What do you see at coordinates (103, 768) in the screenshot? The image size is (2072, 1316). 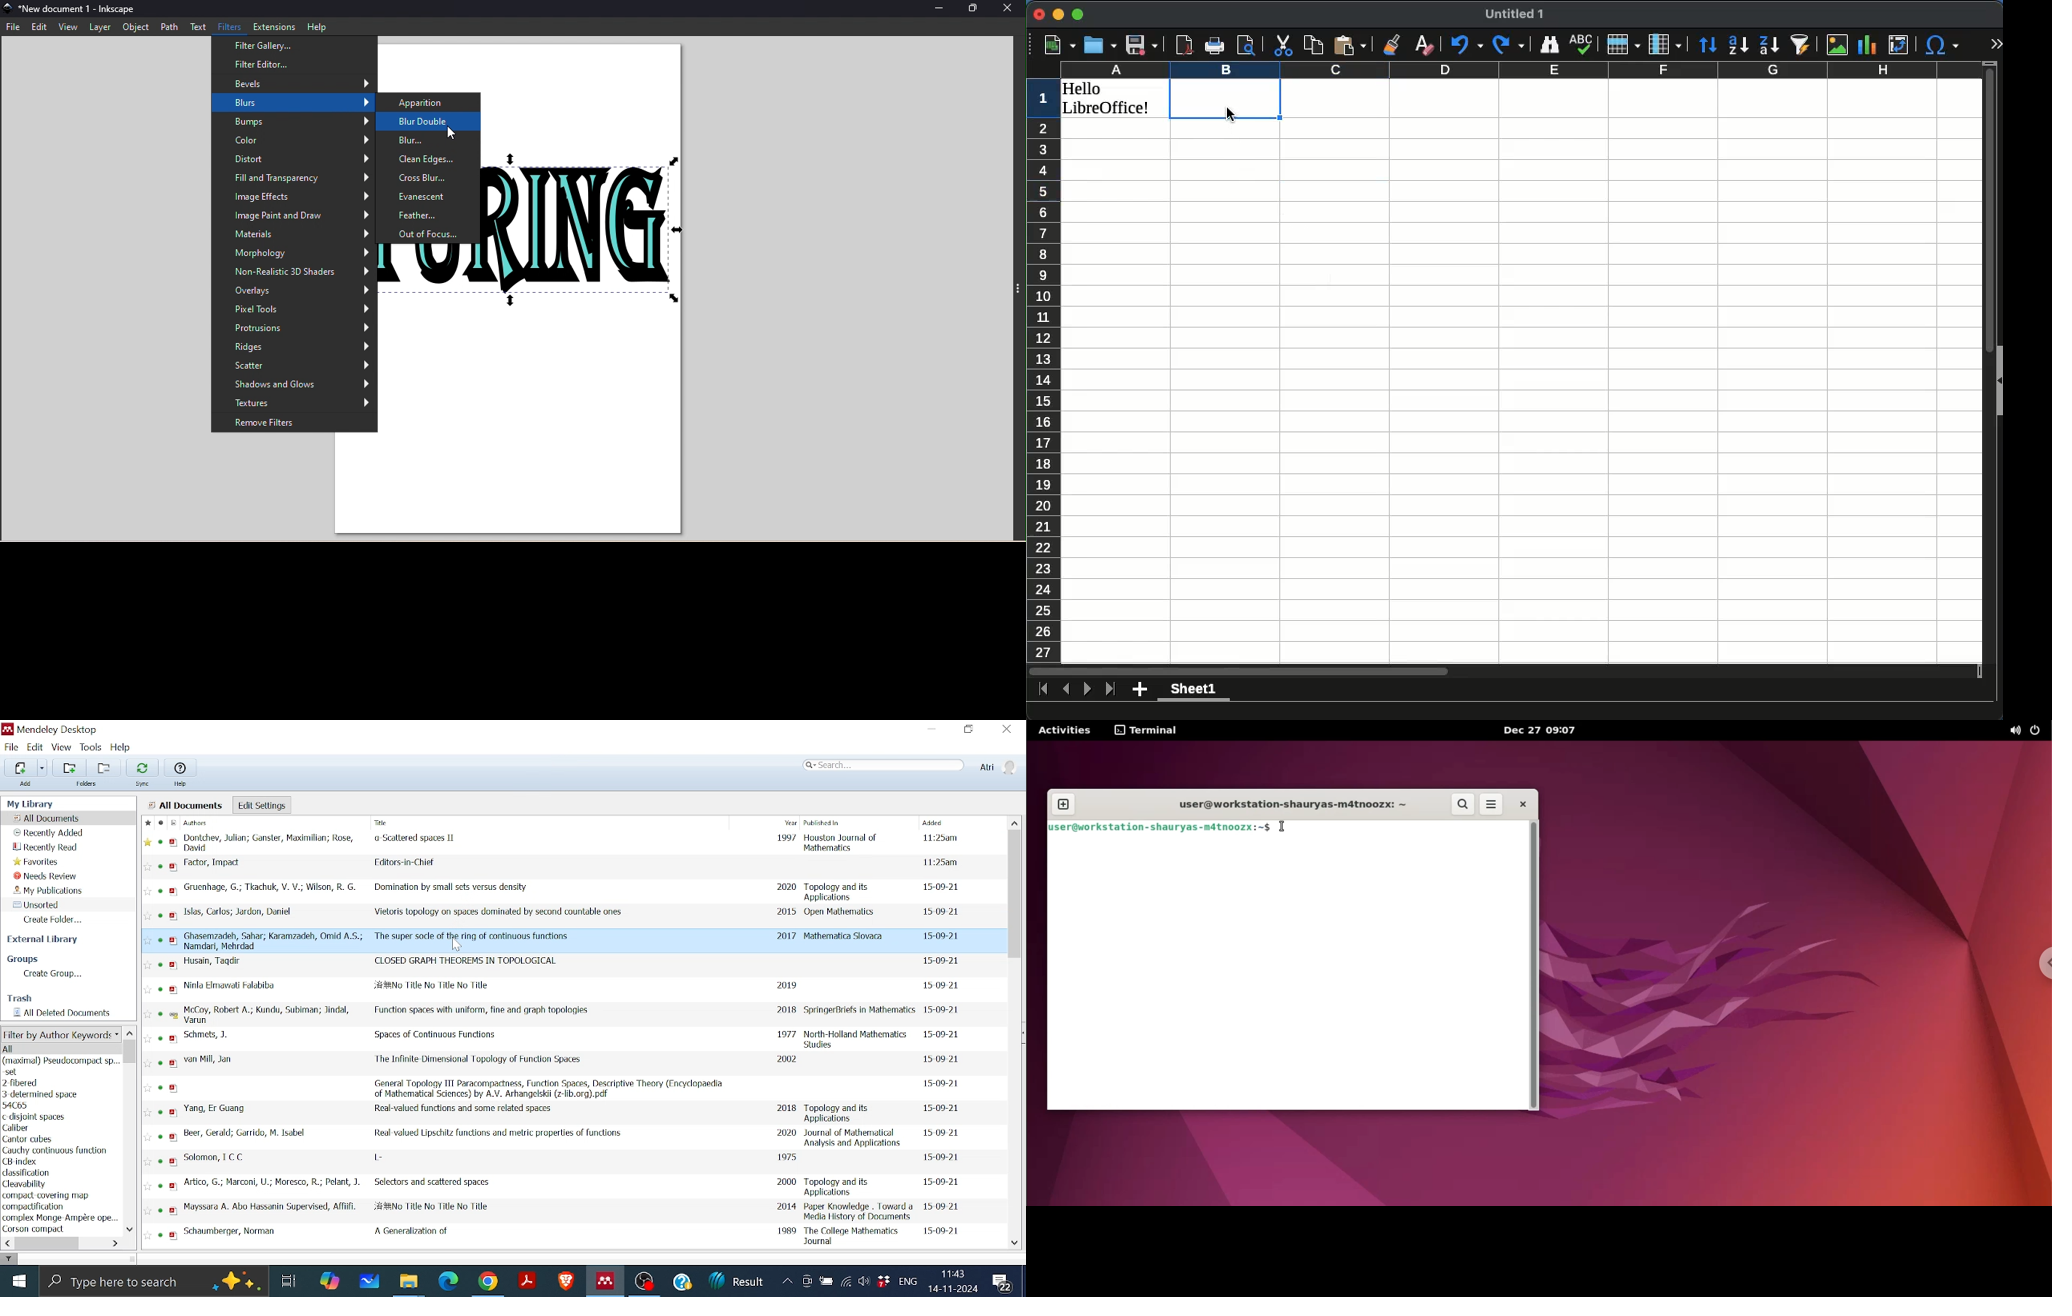 I see `remove folder` at bounding box center [103, 768].